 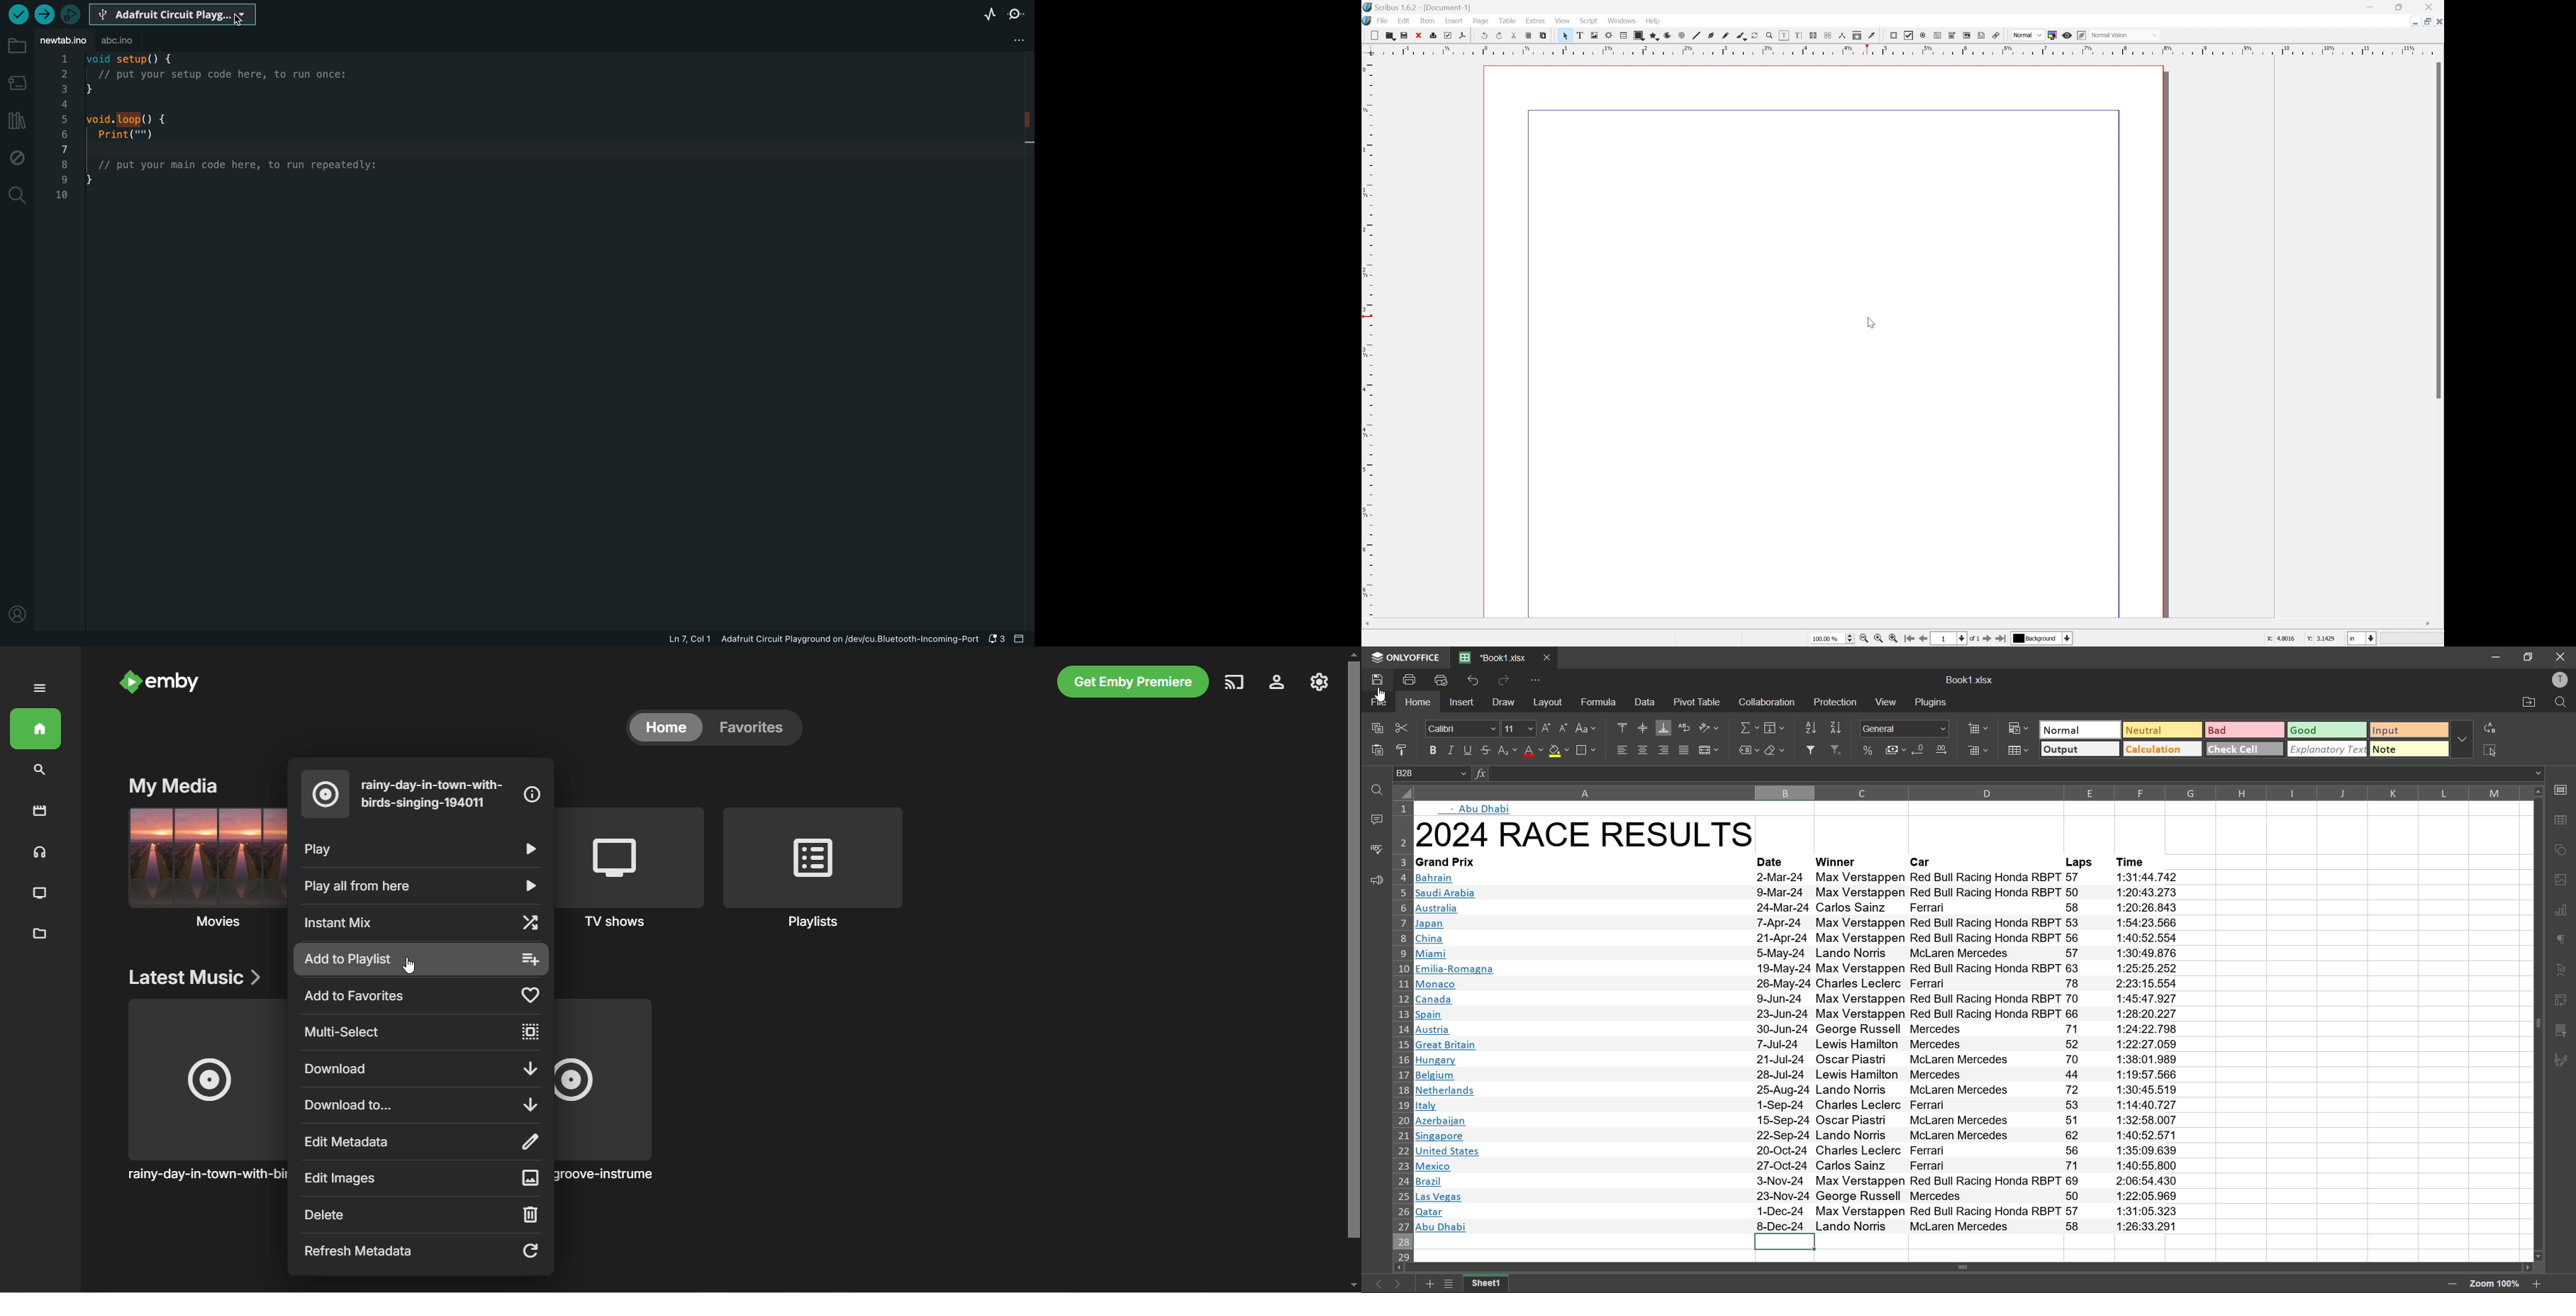 I want to click on toggle color management system, so click(x=2052, y=35).